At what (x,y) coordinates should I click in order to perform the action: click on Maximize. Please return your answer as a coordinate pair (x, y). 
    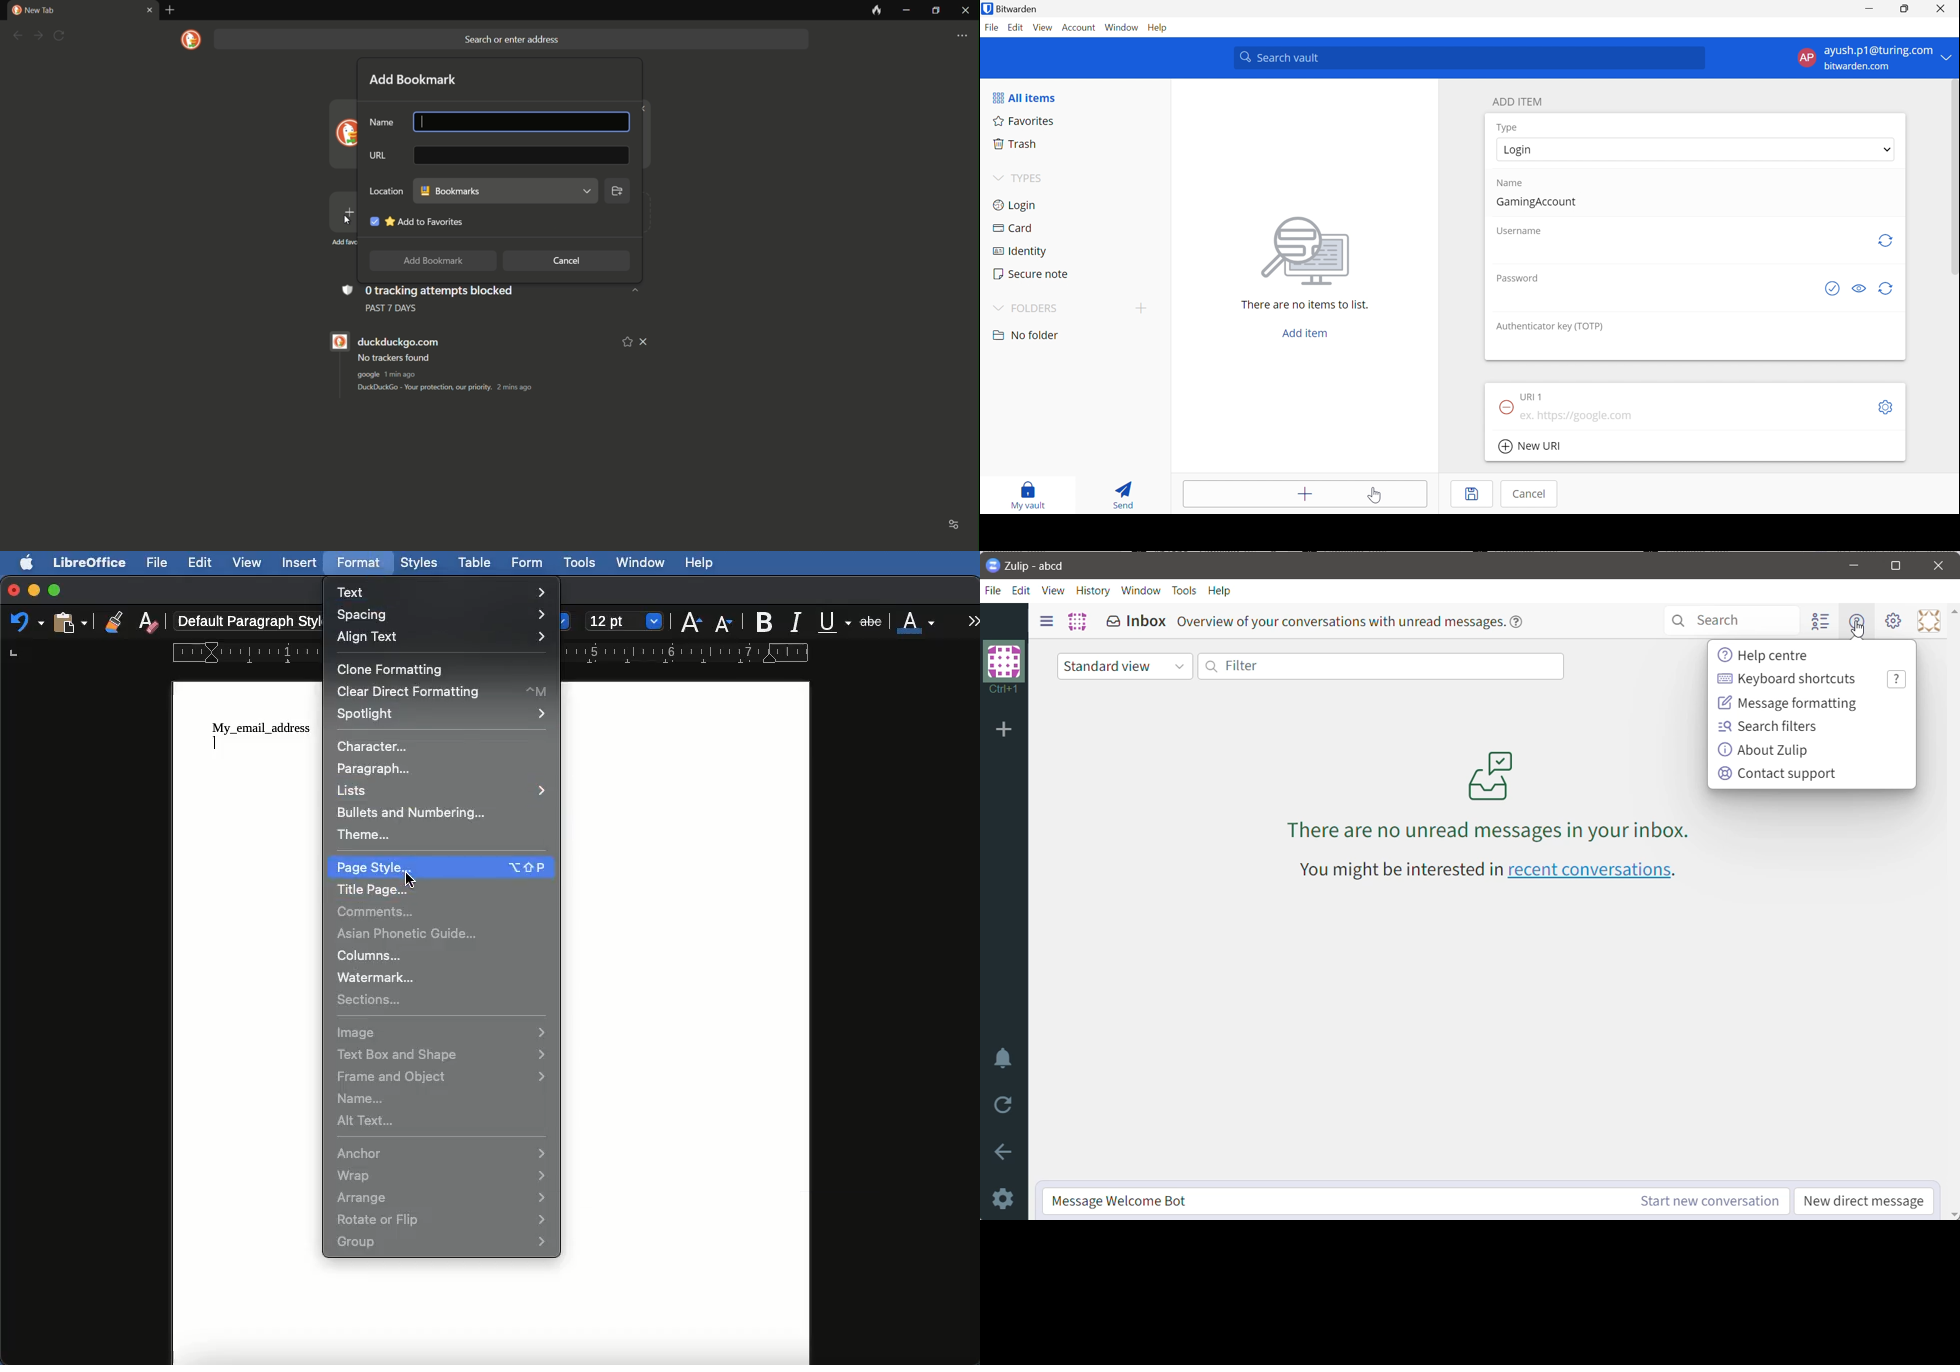
    Looking at the image, I should click on (1898, 565).